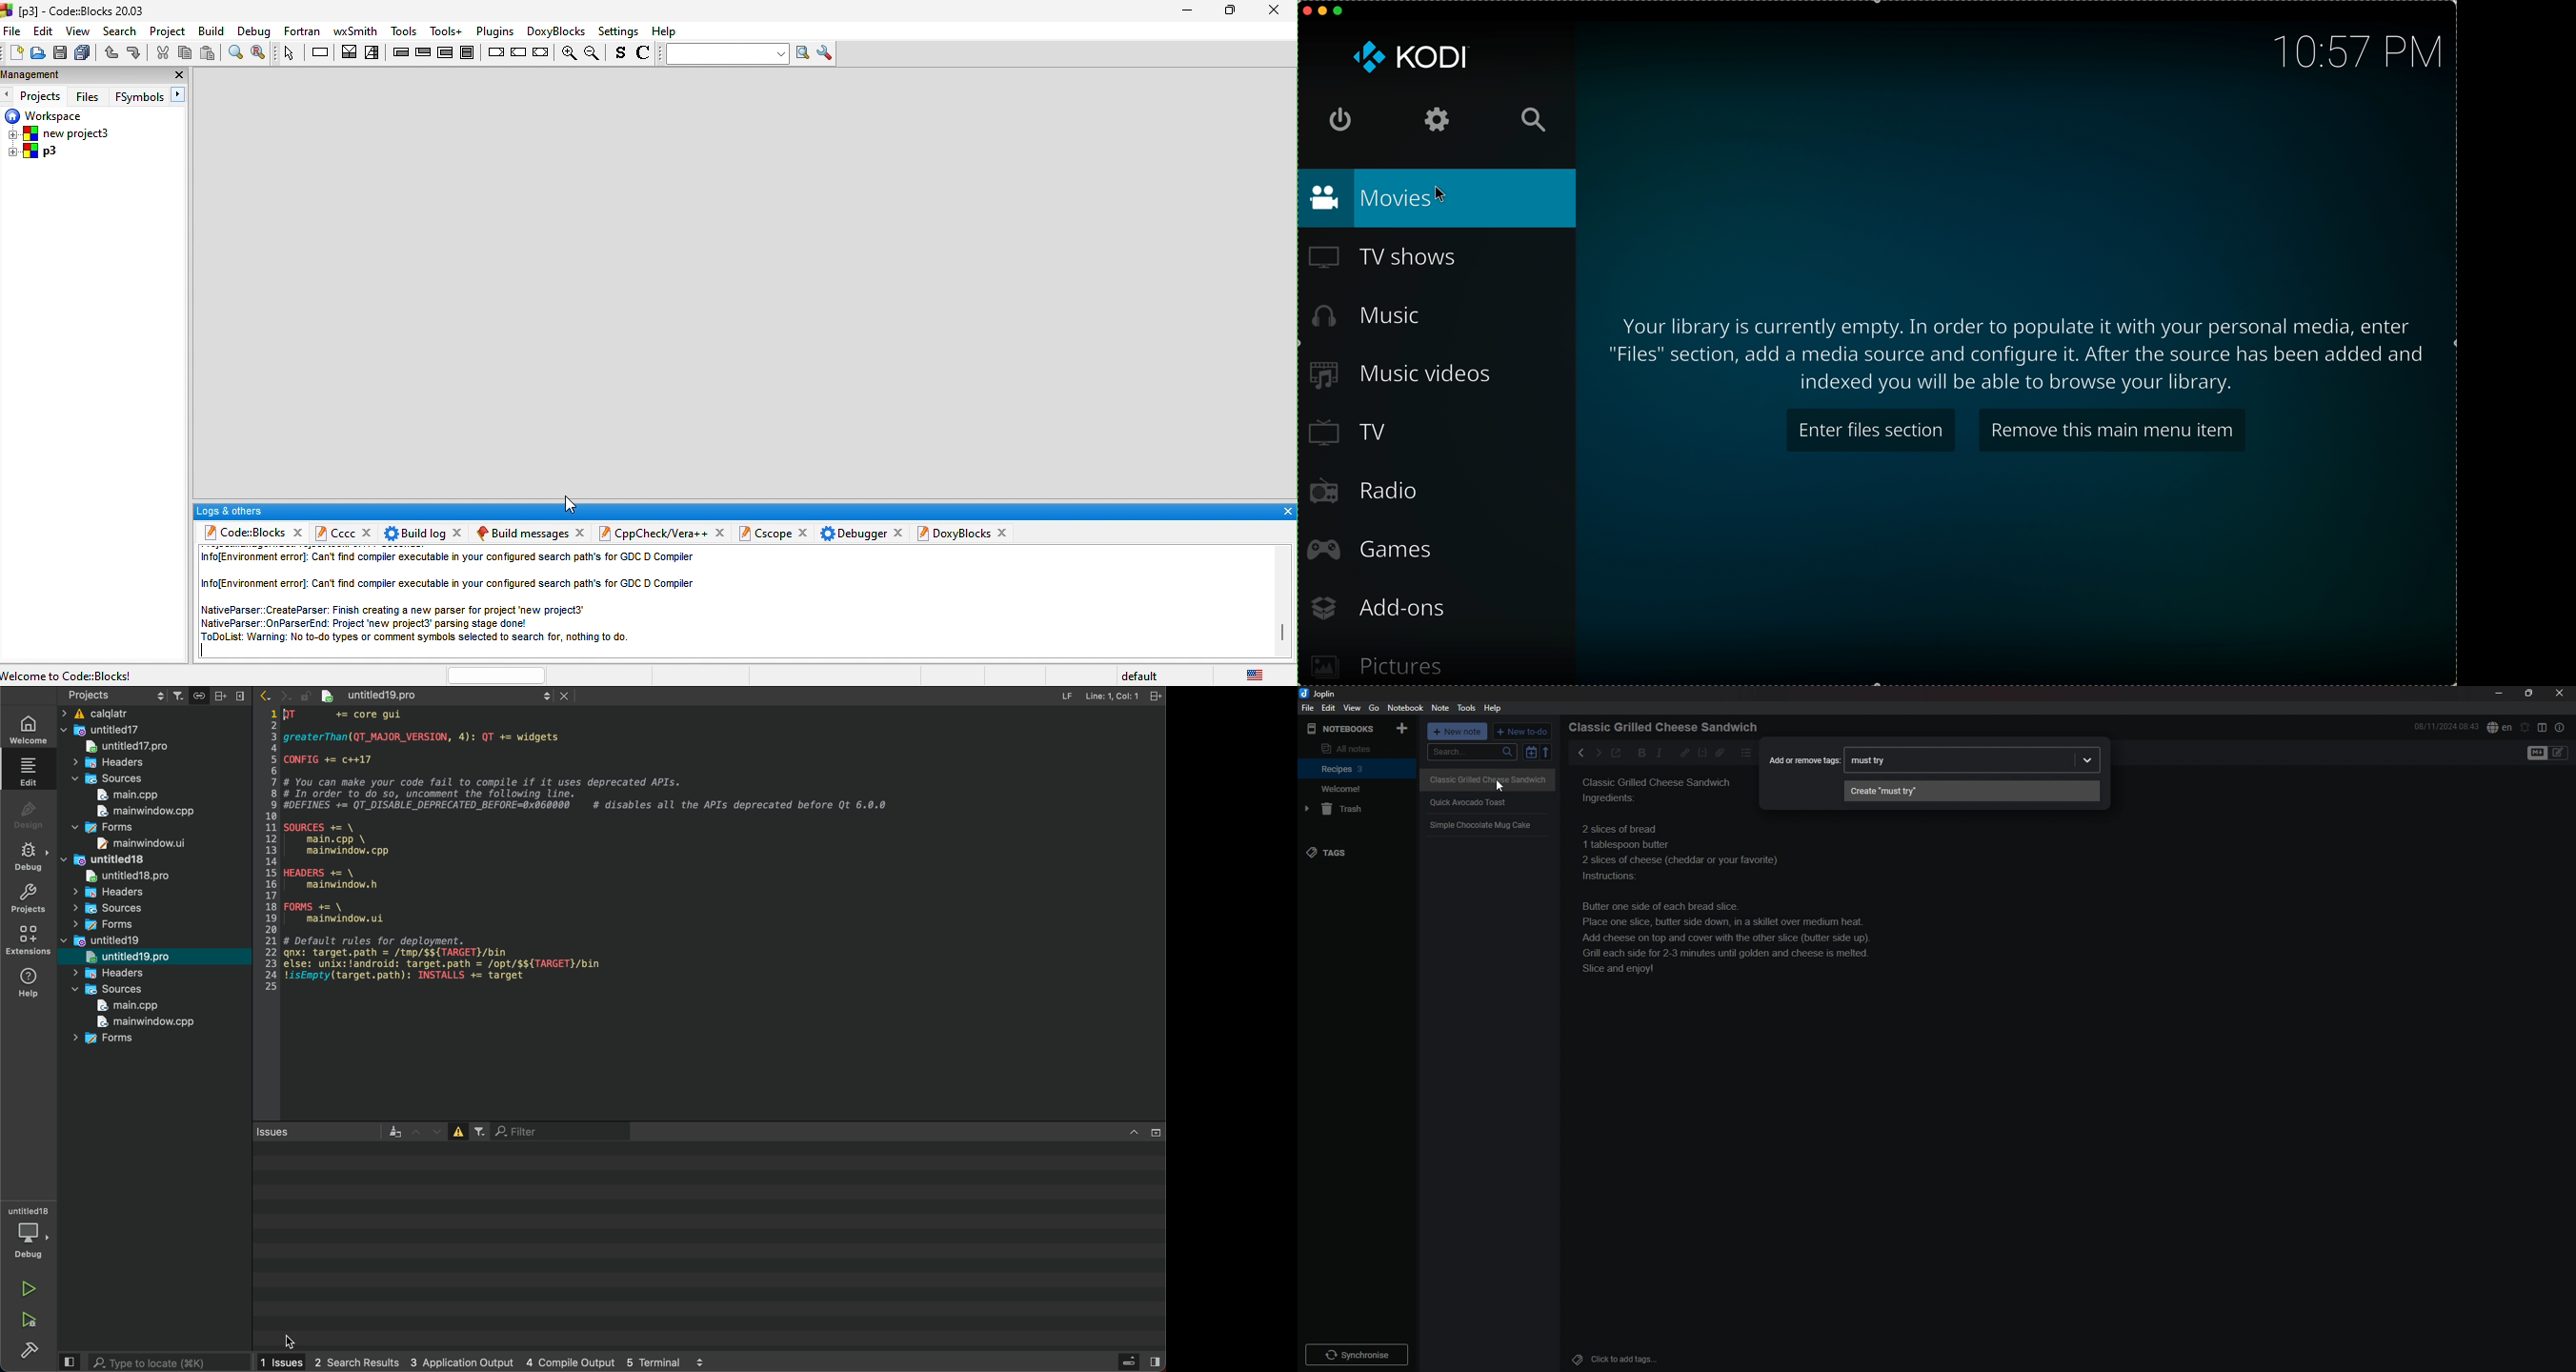 This screenshot has height=1372, width=2576. Describe the element at coordinates (63, 133) in the screenshot. I see `new project` at that location.